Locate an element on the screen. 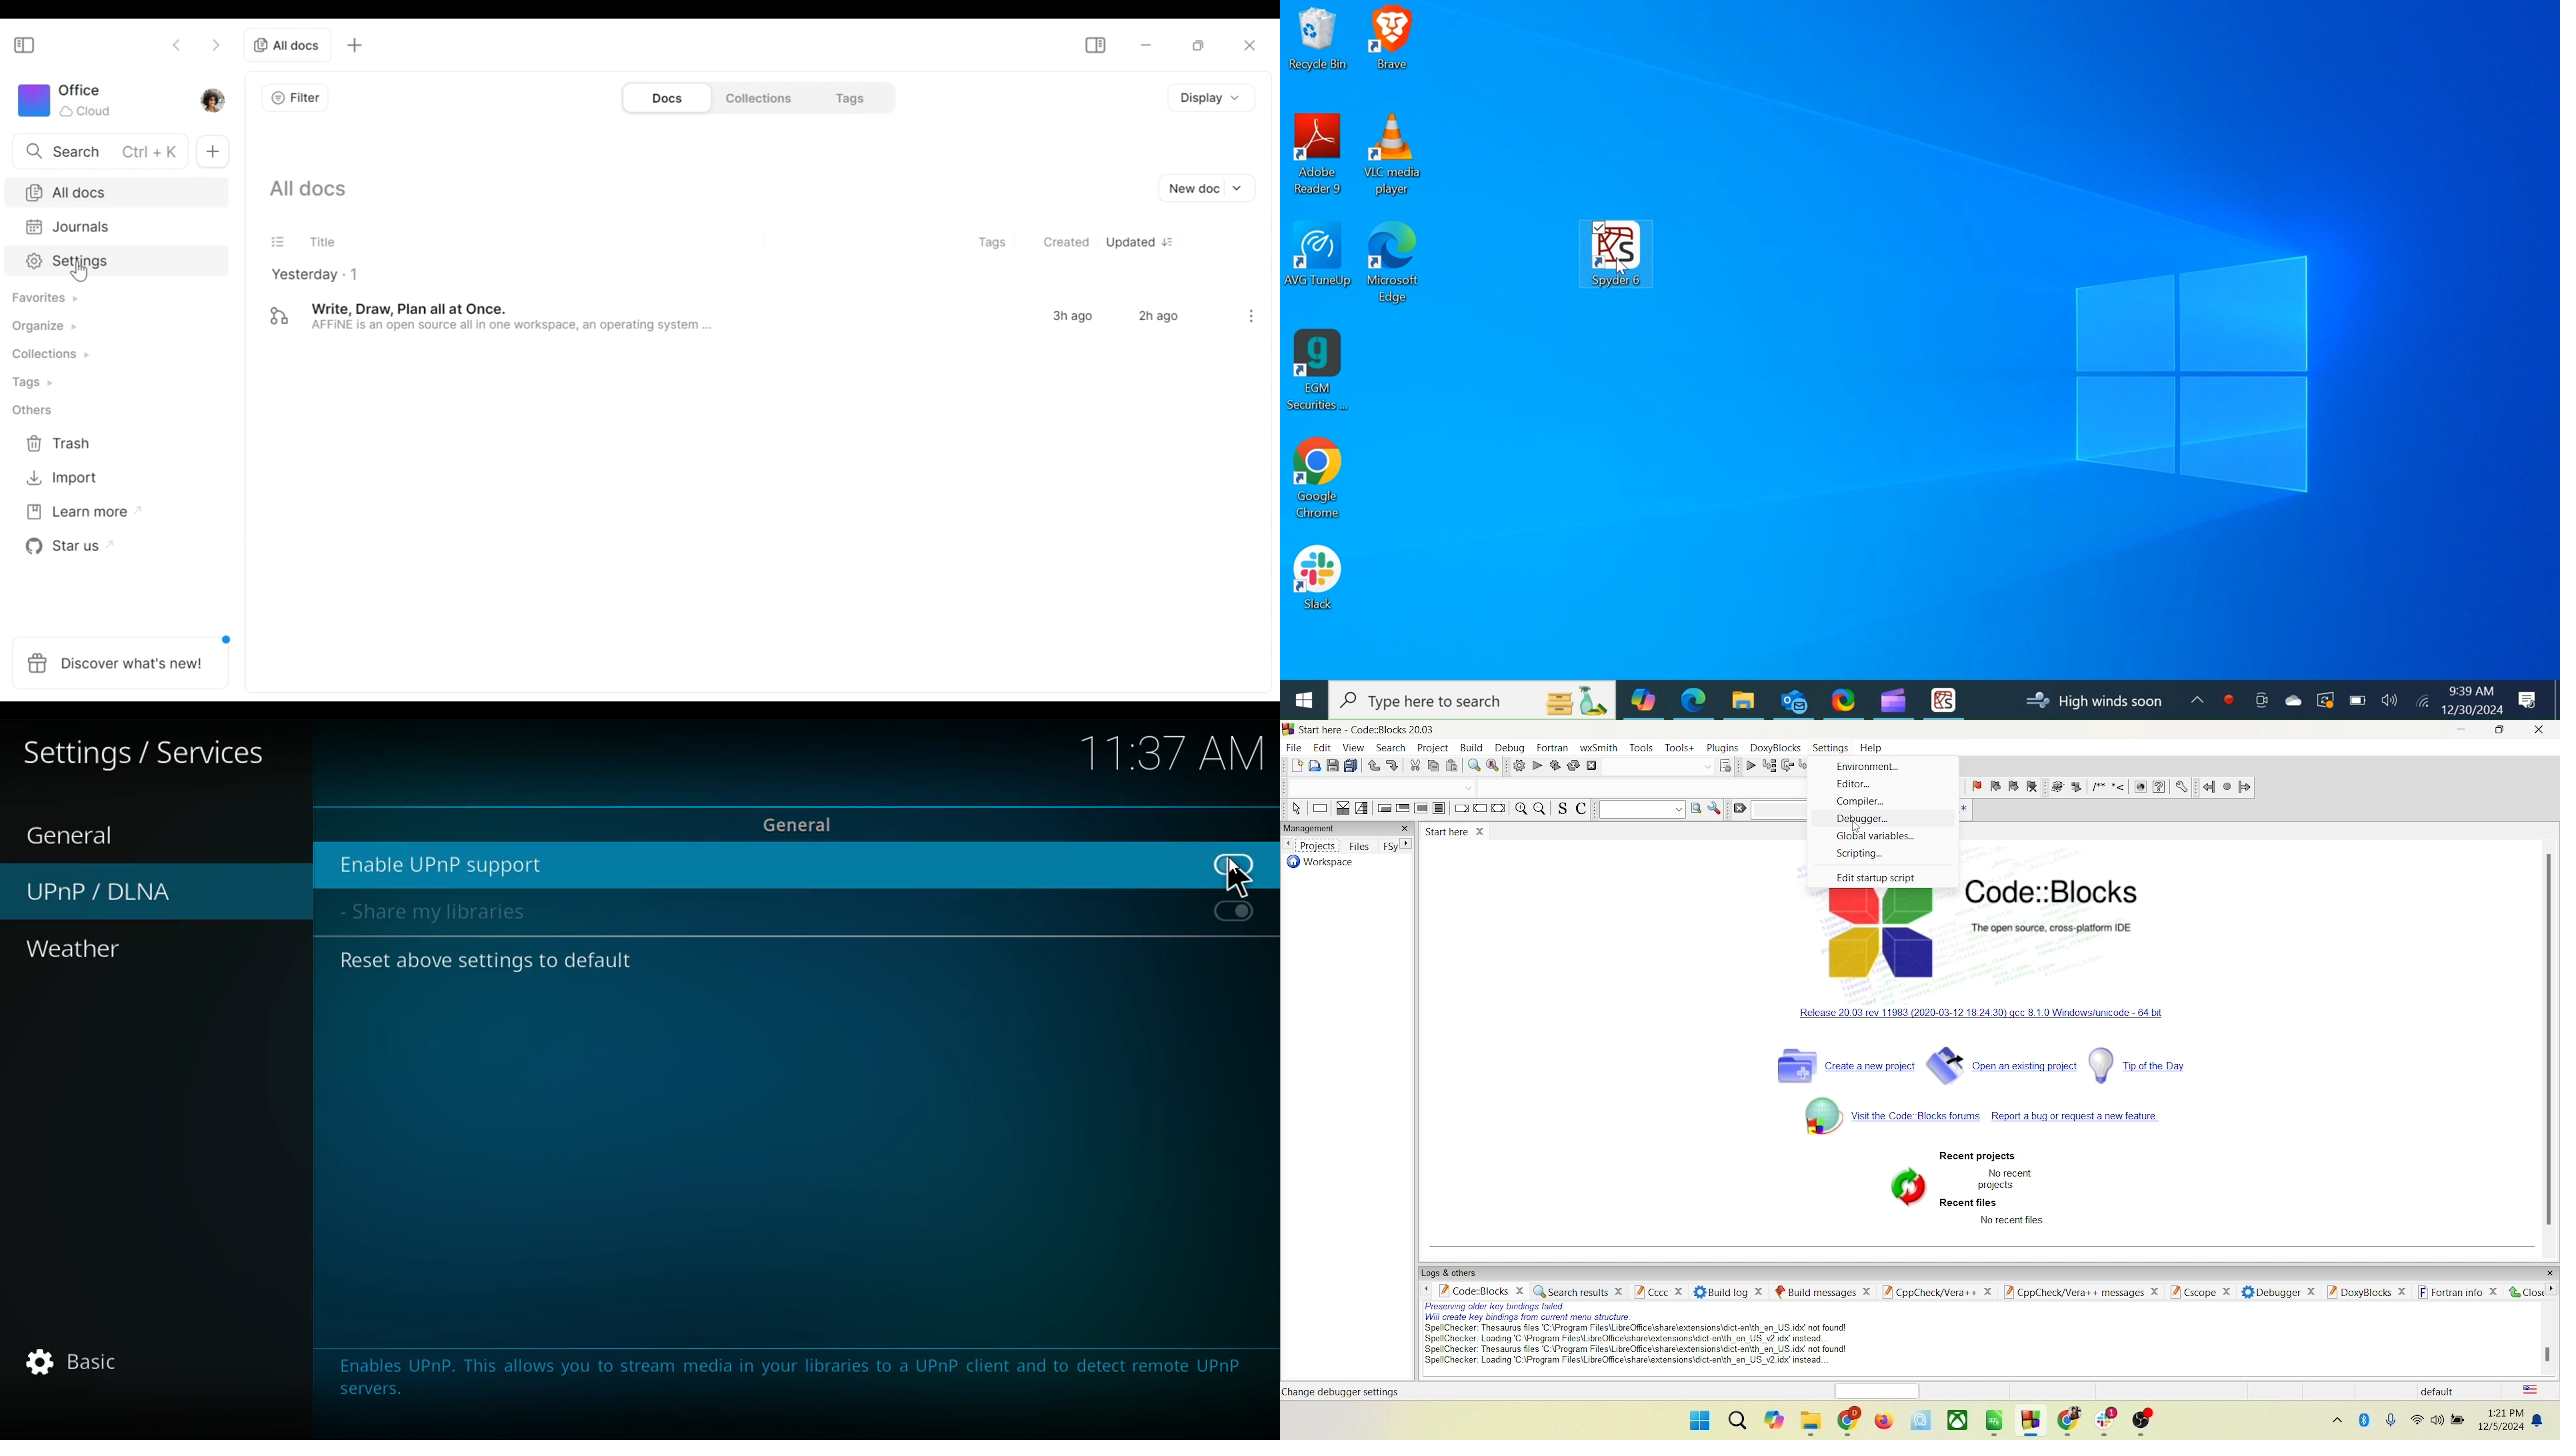  environment is located at coordinates (1868, 767).